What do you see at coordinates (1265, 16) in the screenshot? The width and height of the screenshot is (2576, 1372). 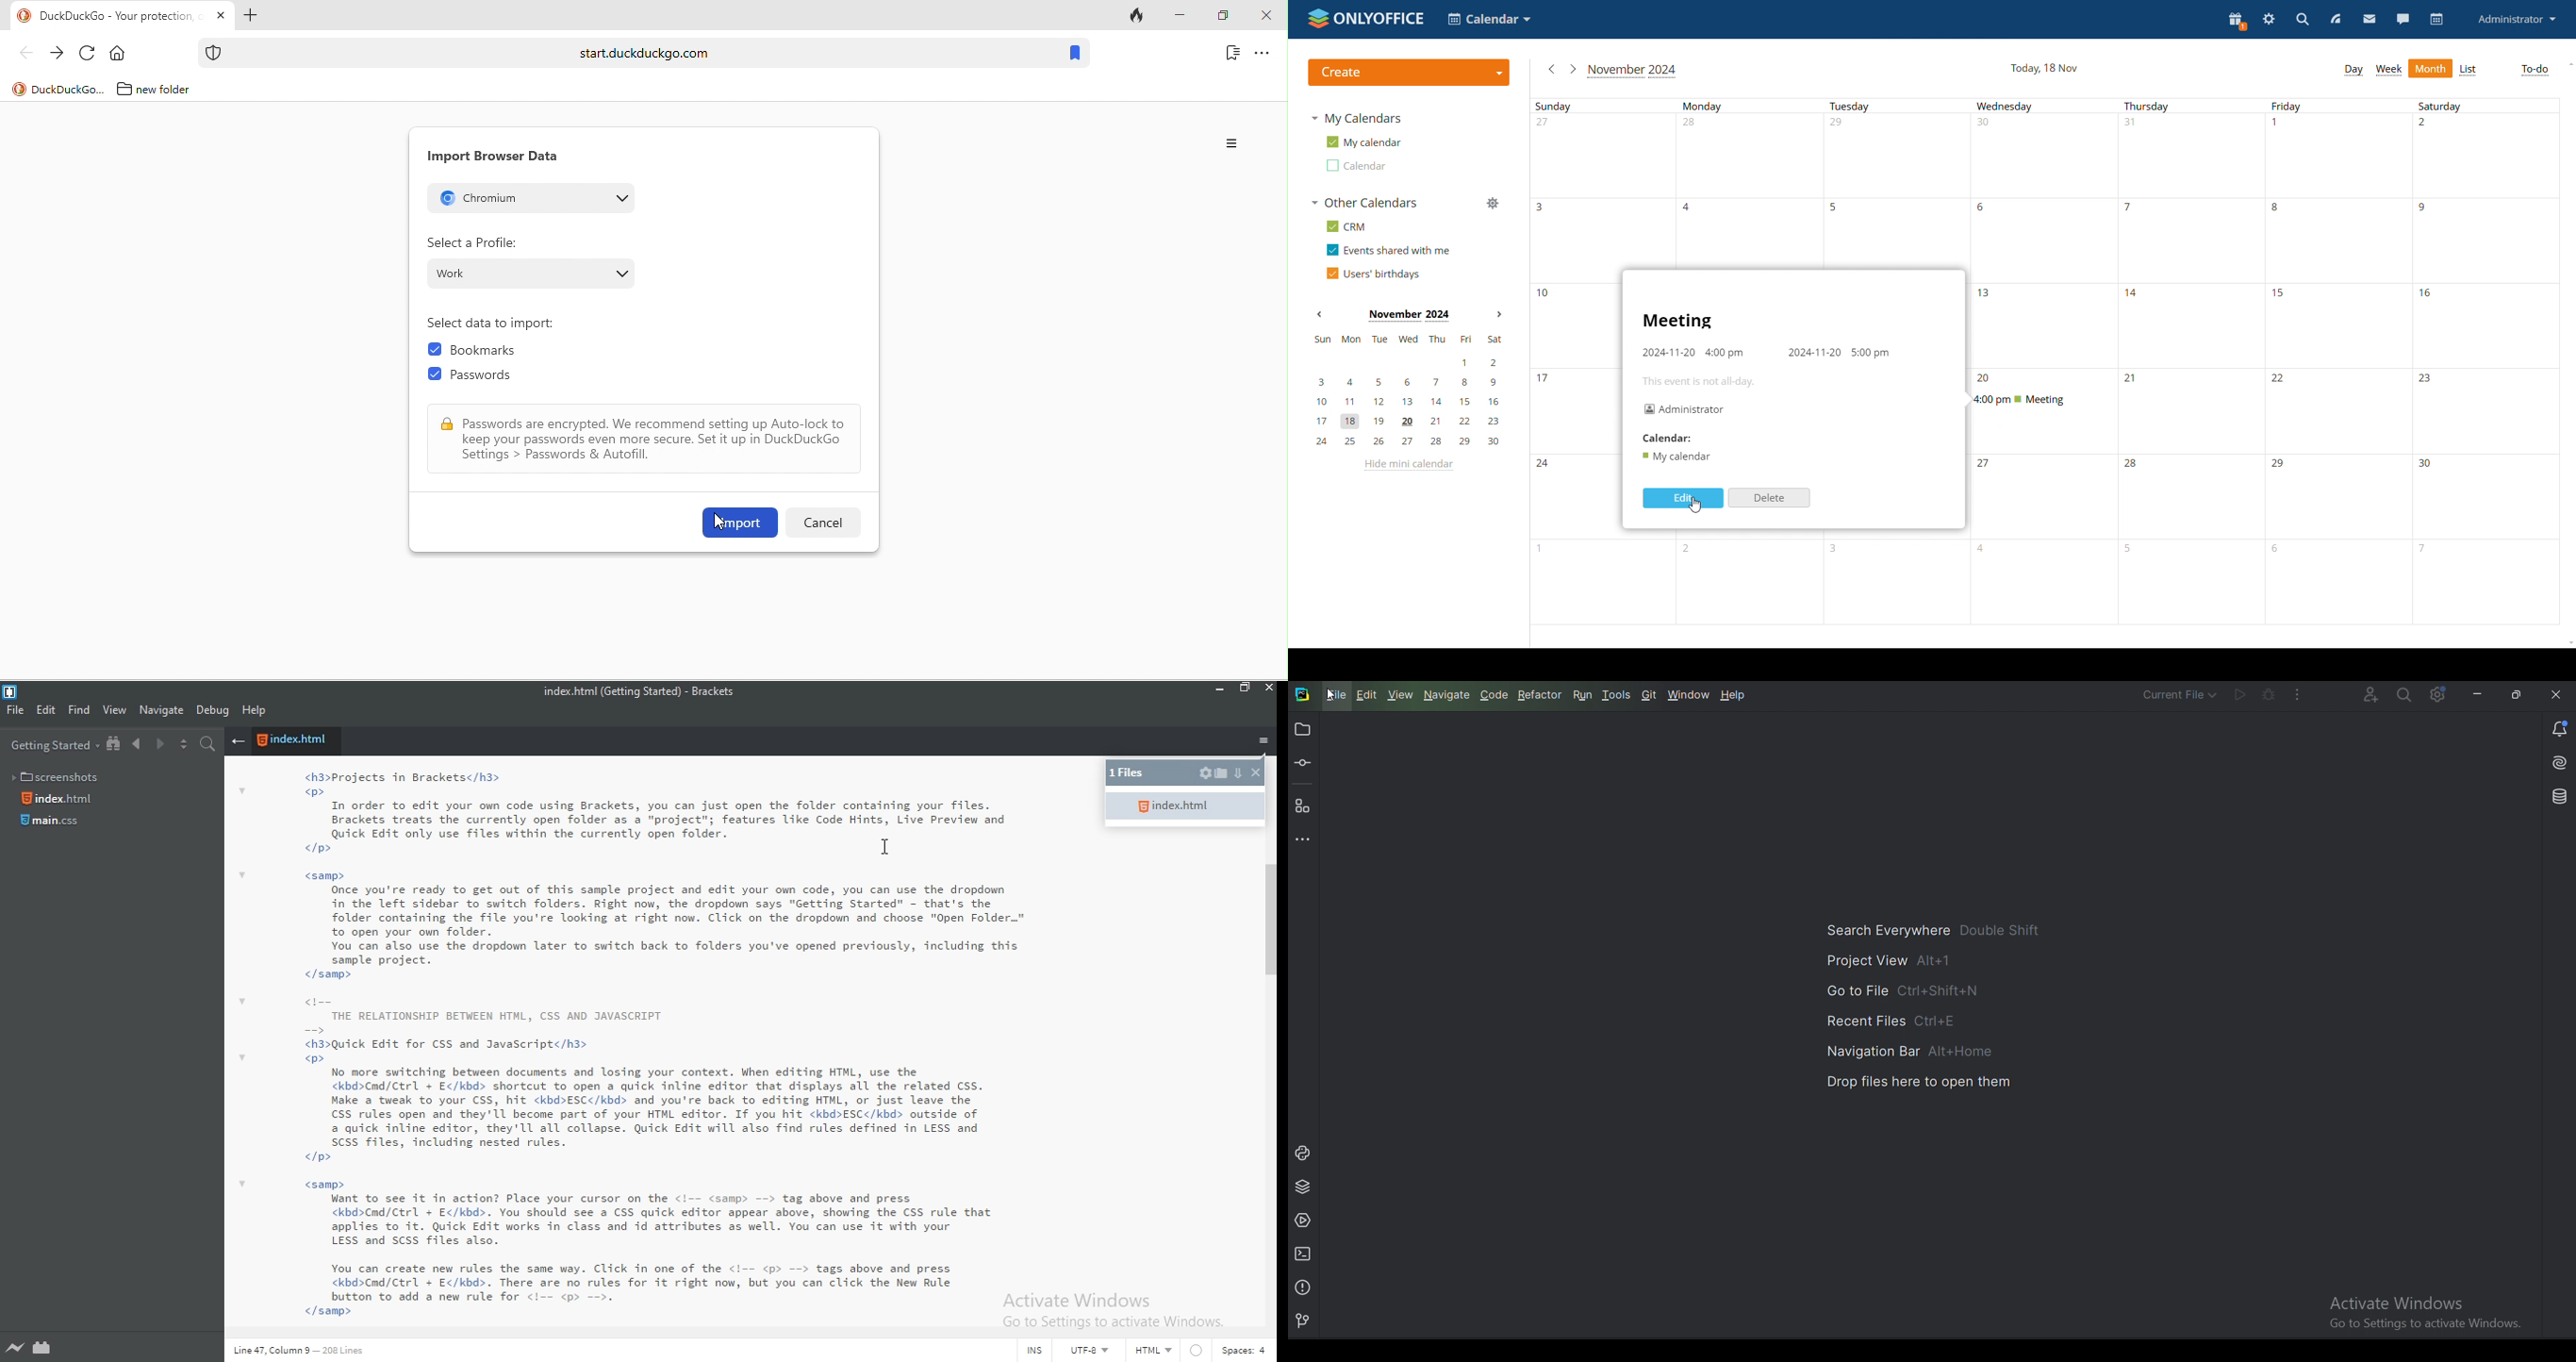 I see `close` at bounding box center [1265, 16].